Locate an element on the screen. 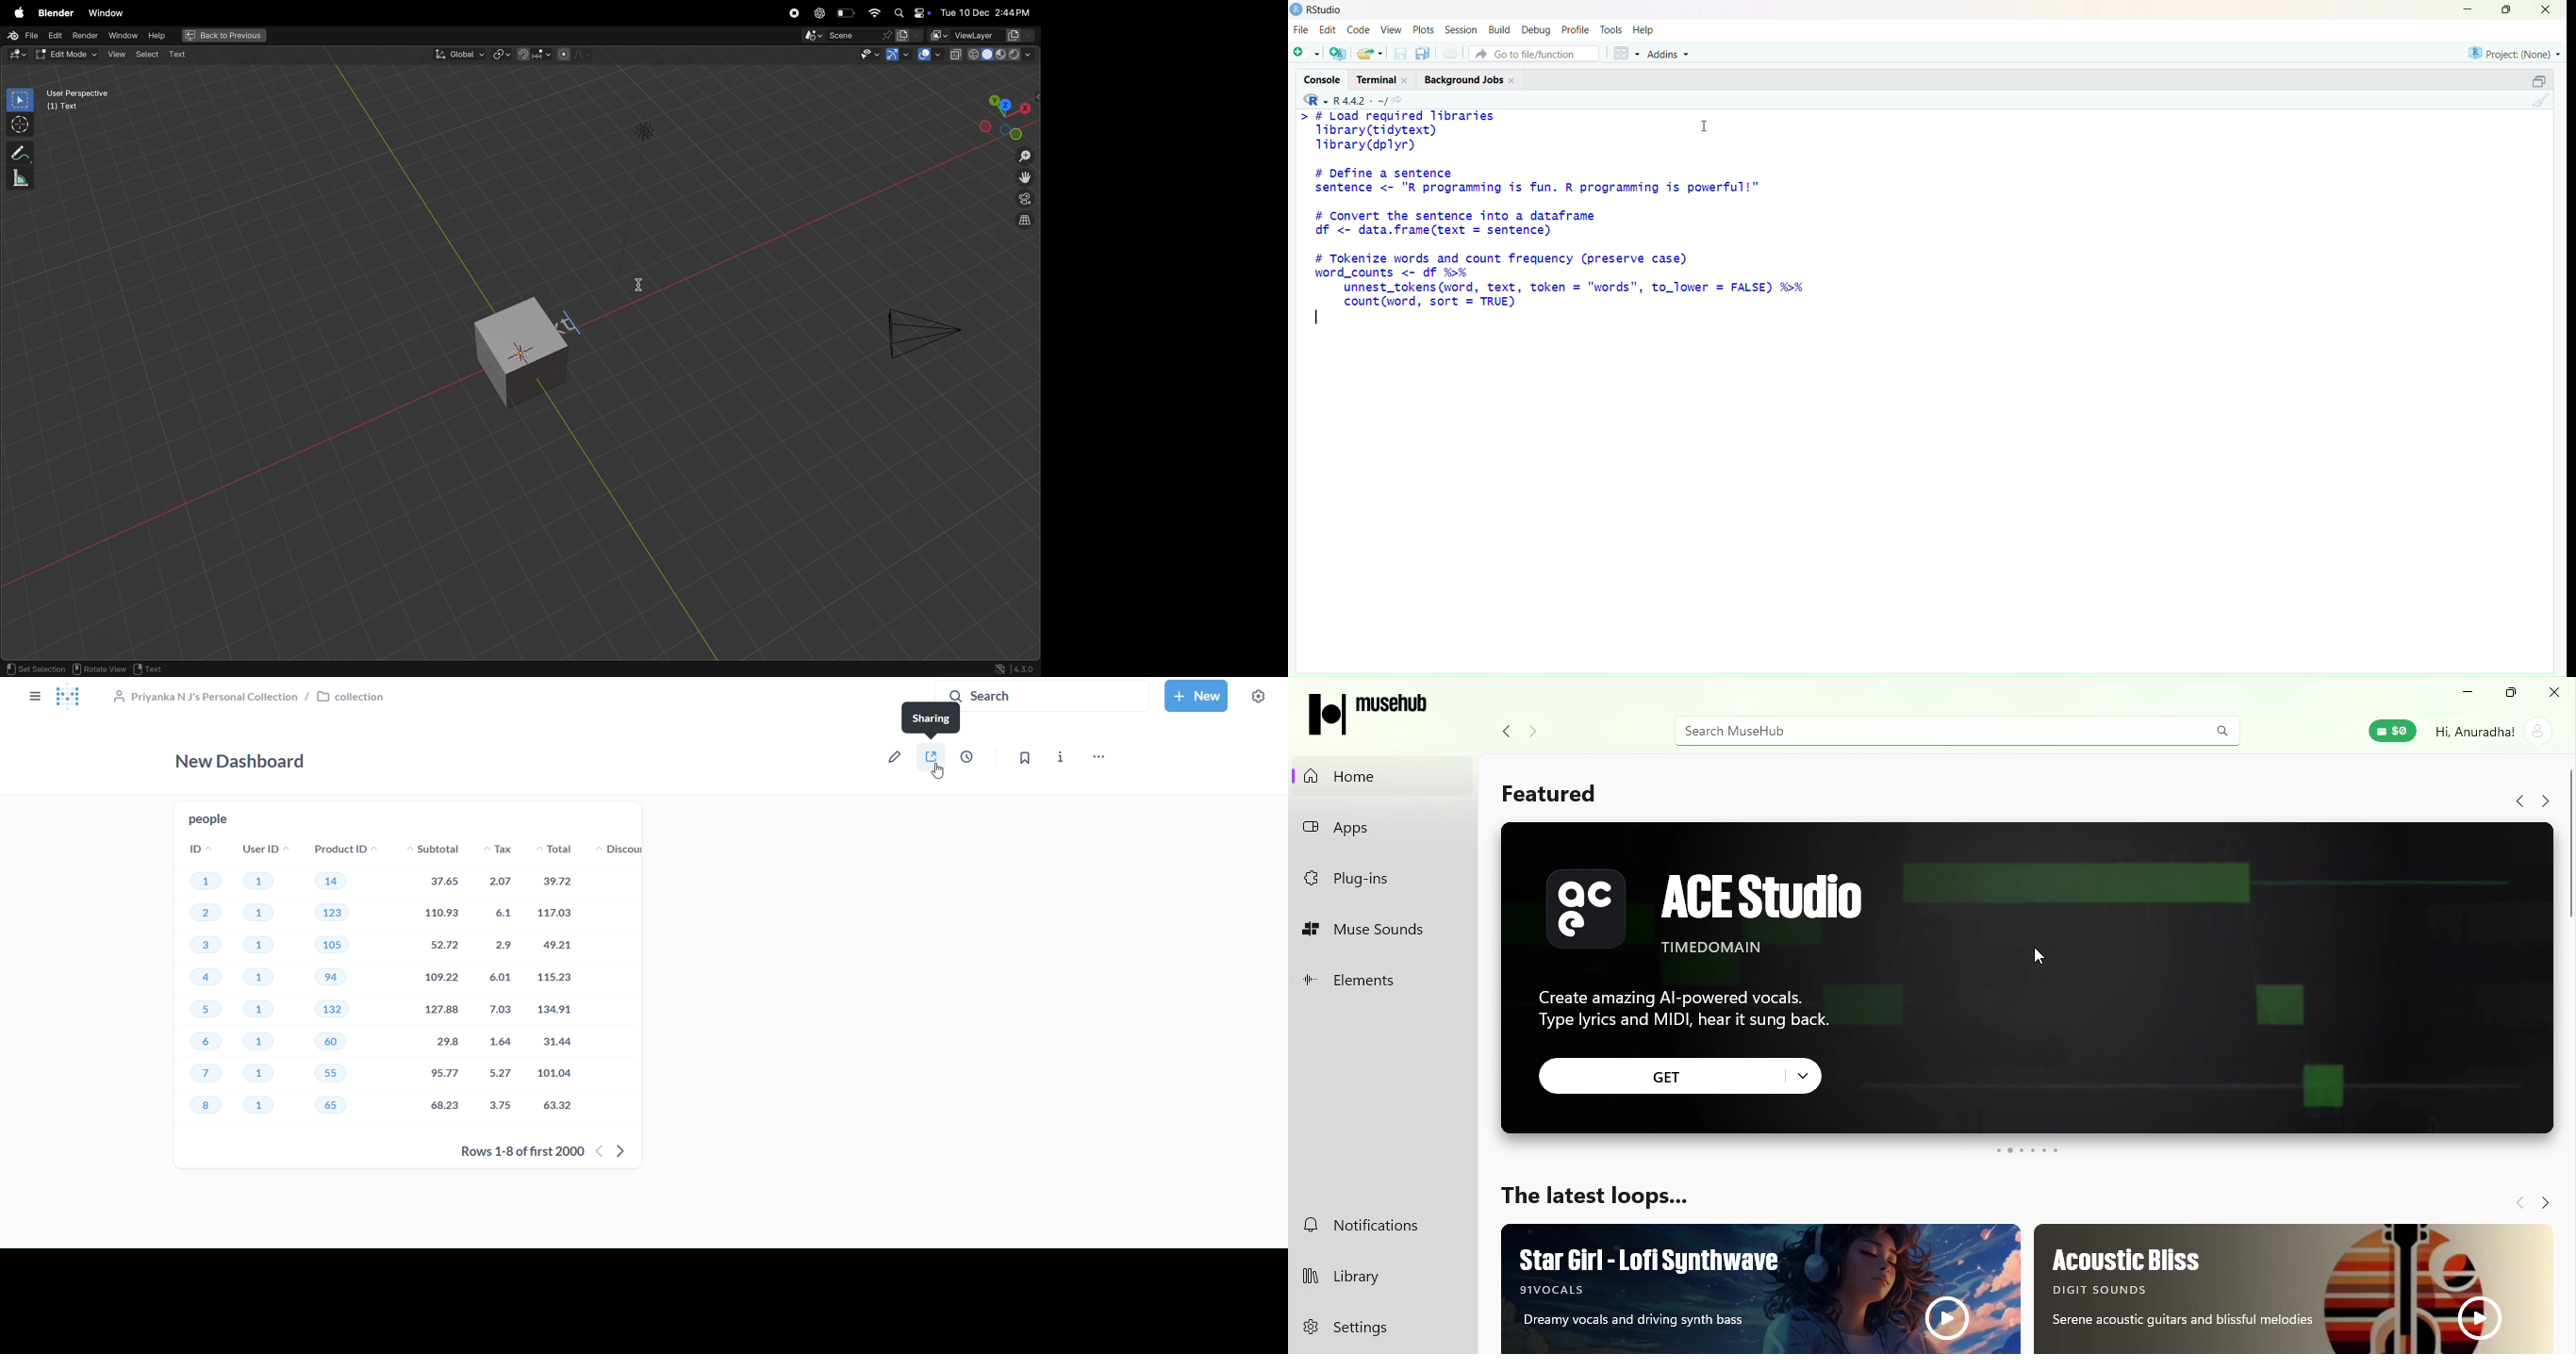  go to file/function is located at coordinates (1534, 54).